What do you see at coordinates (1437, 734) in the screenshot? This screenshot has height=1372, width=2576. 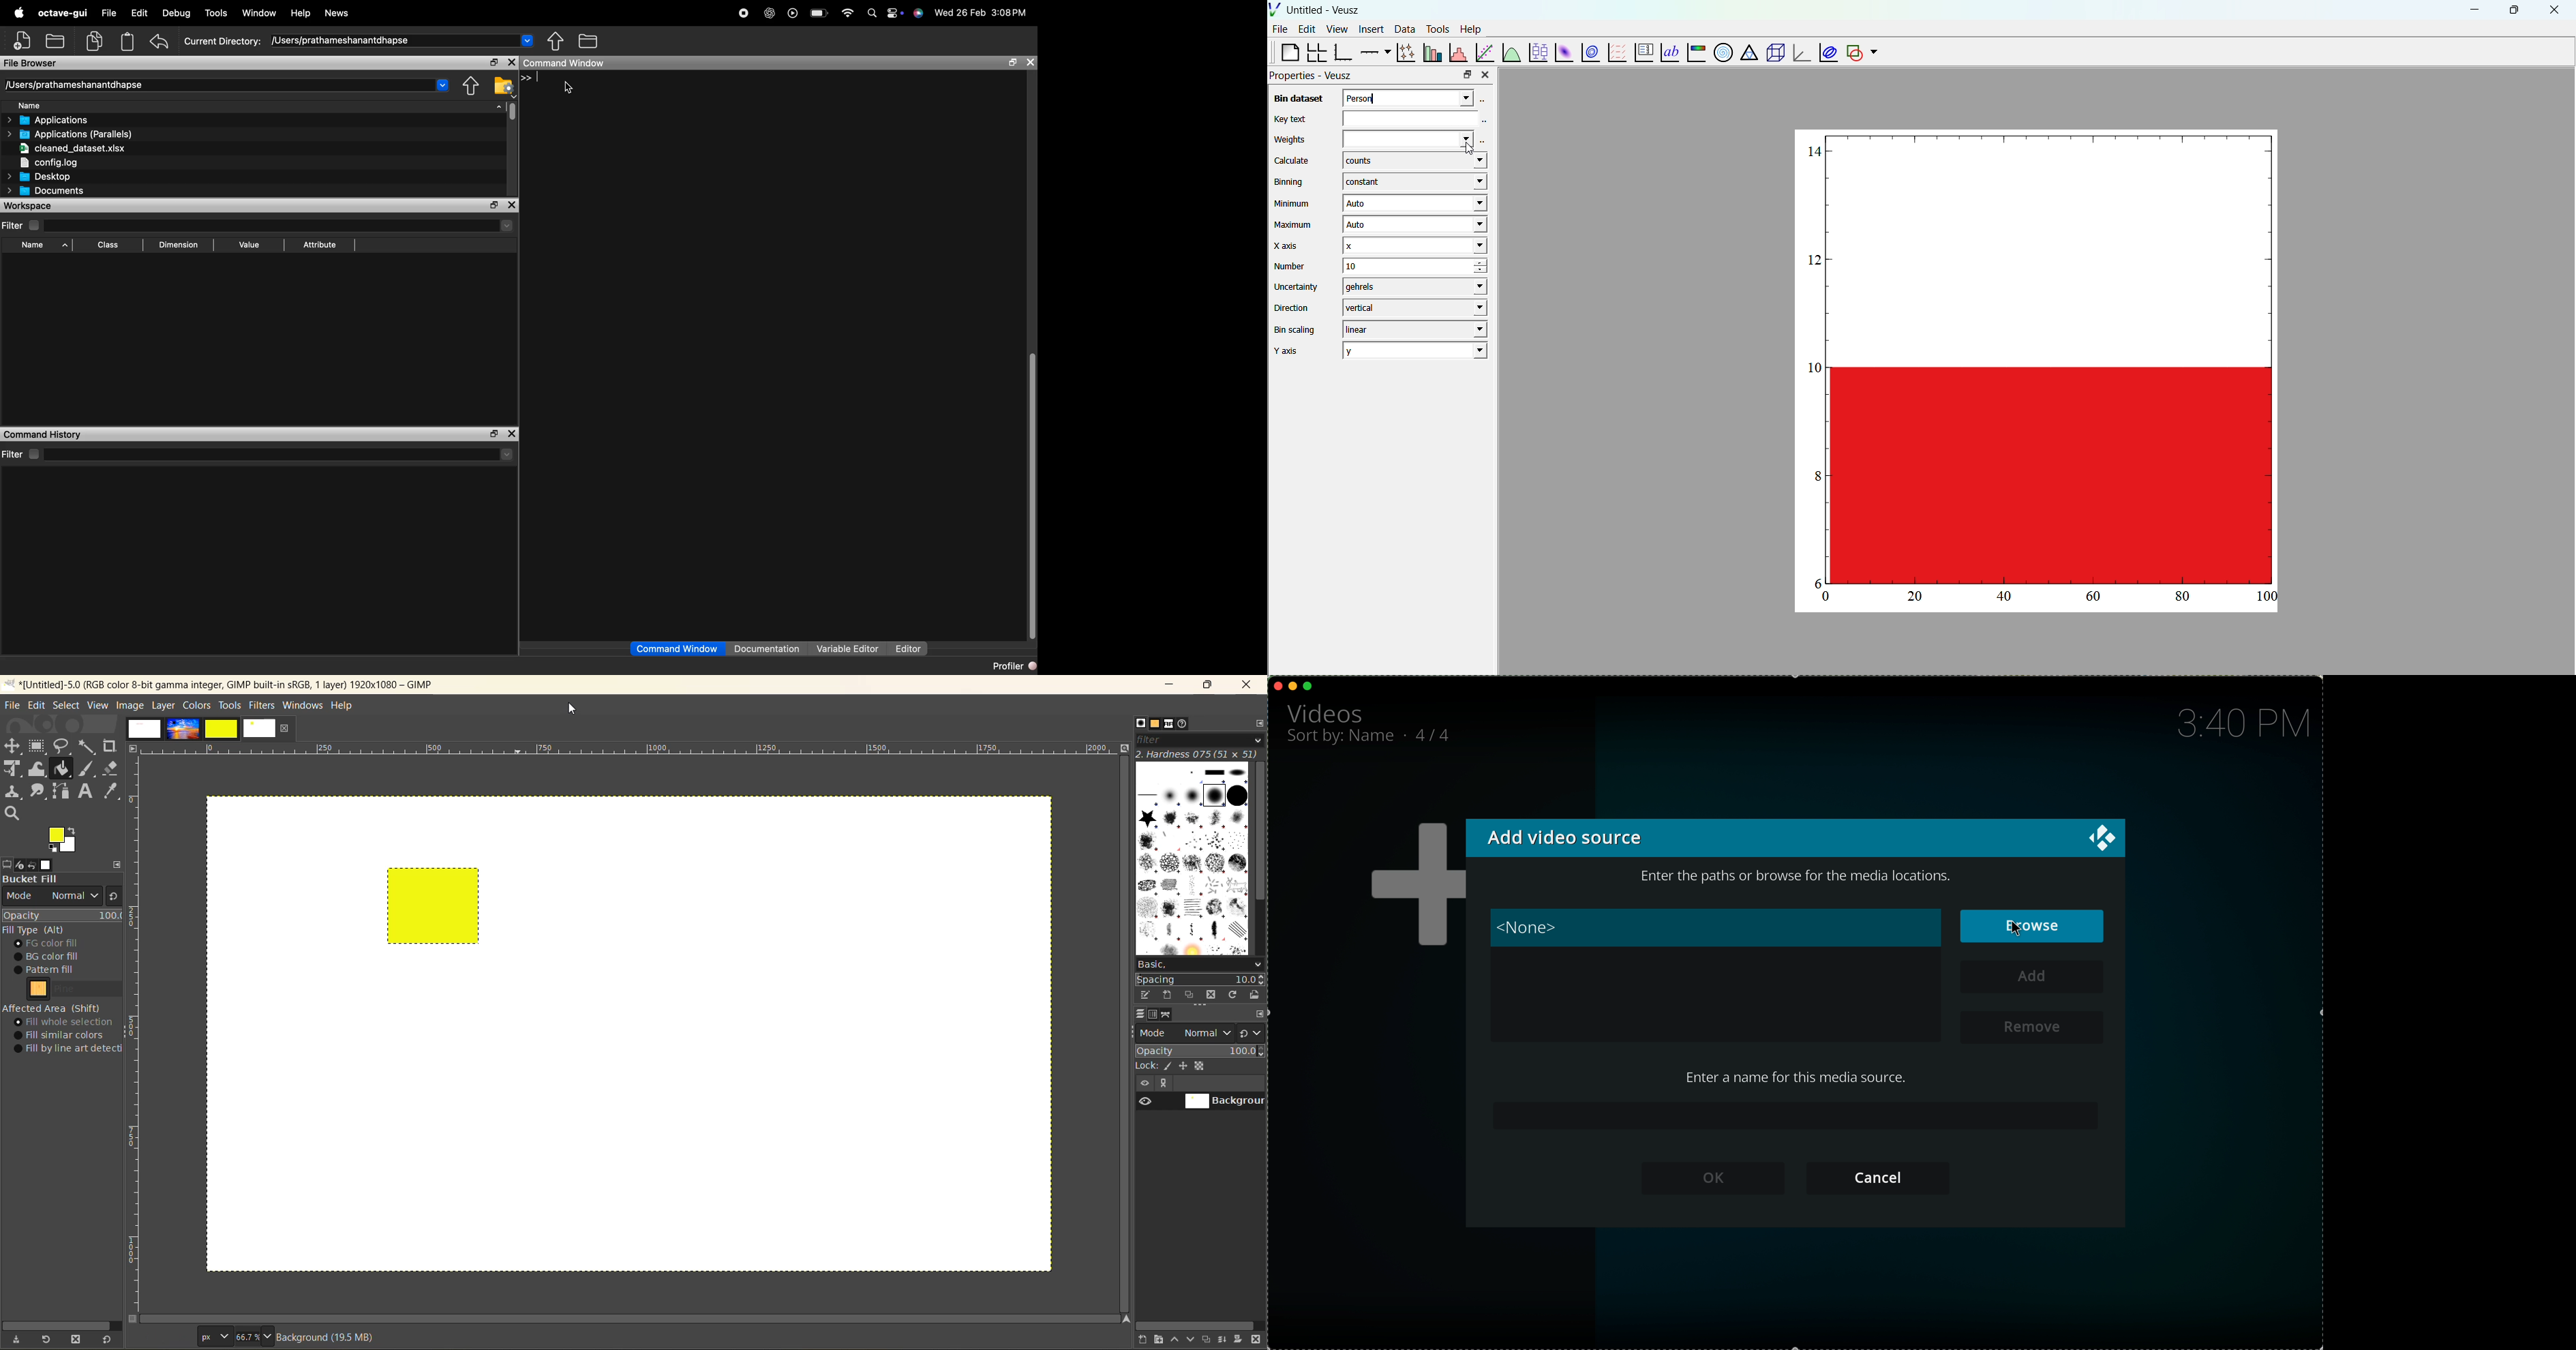 I see `4/4` at bounding box center [1437, 734].